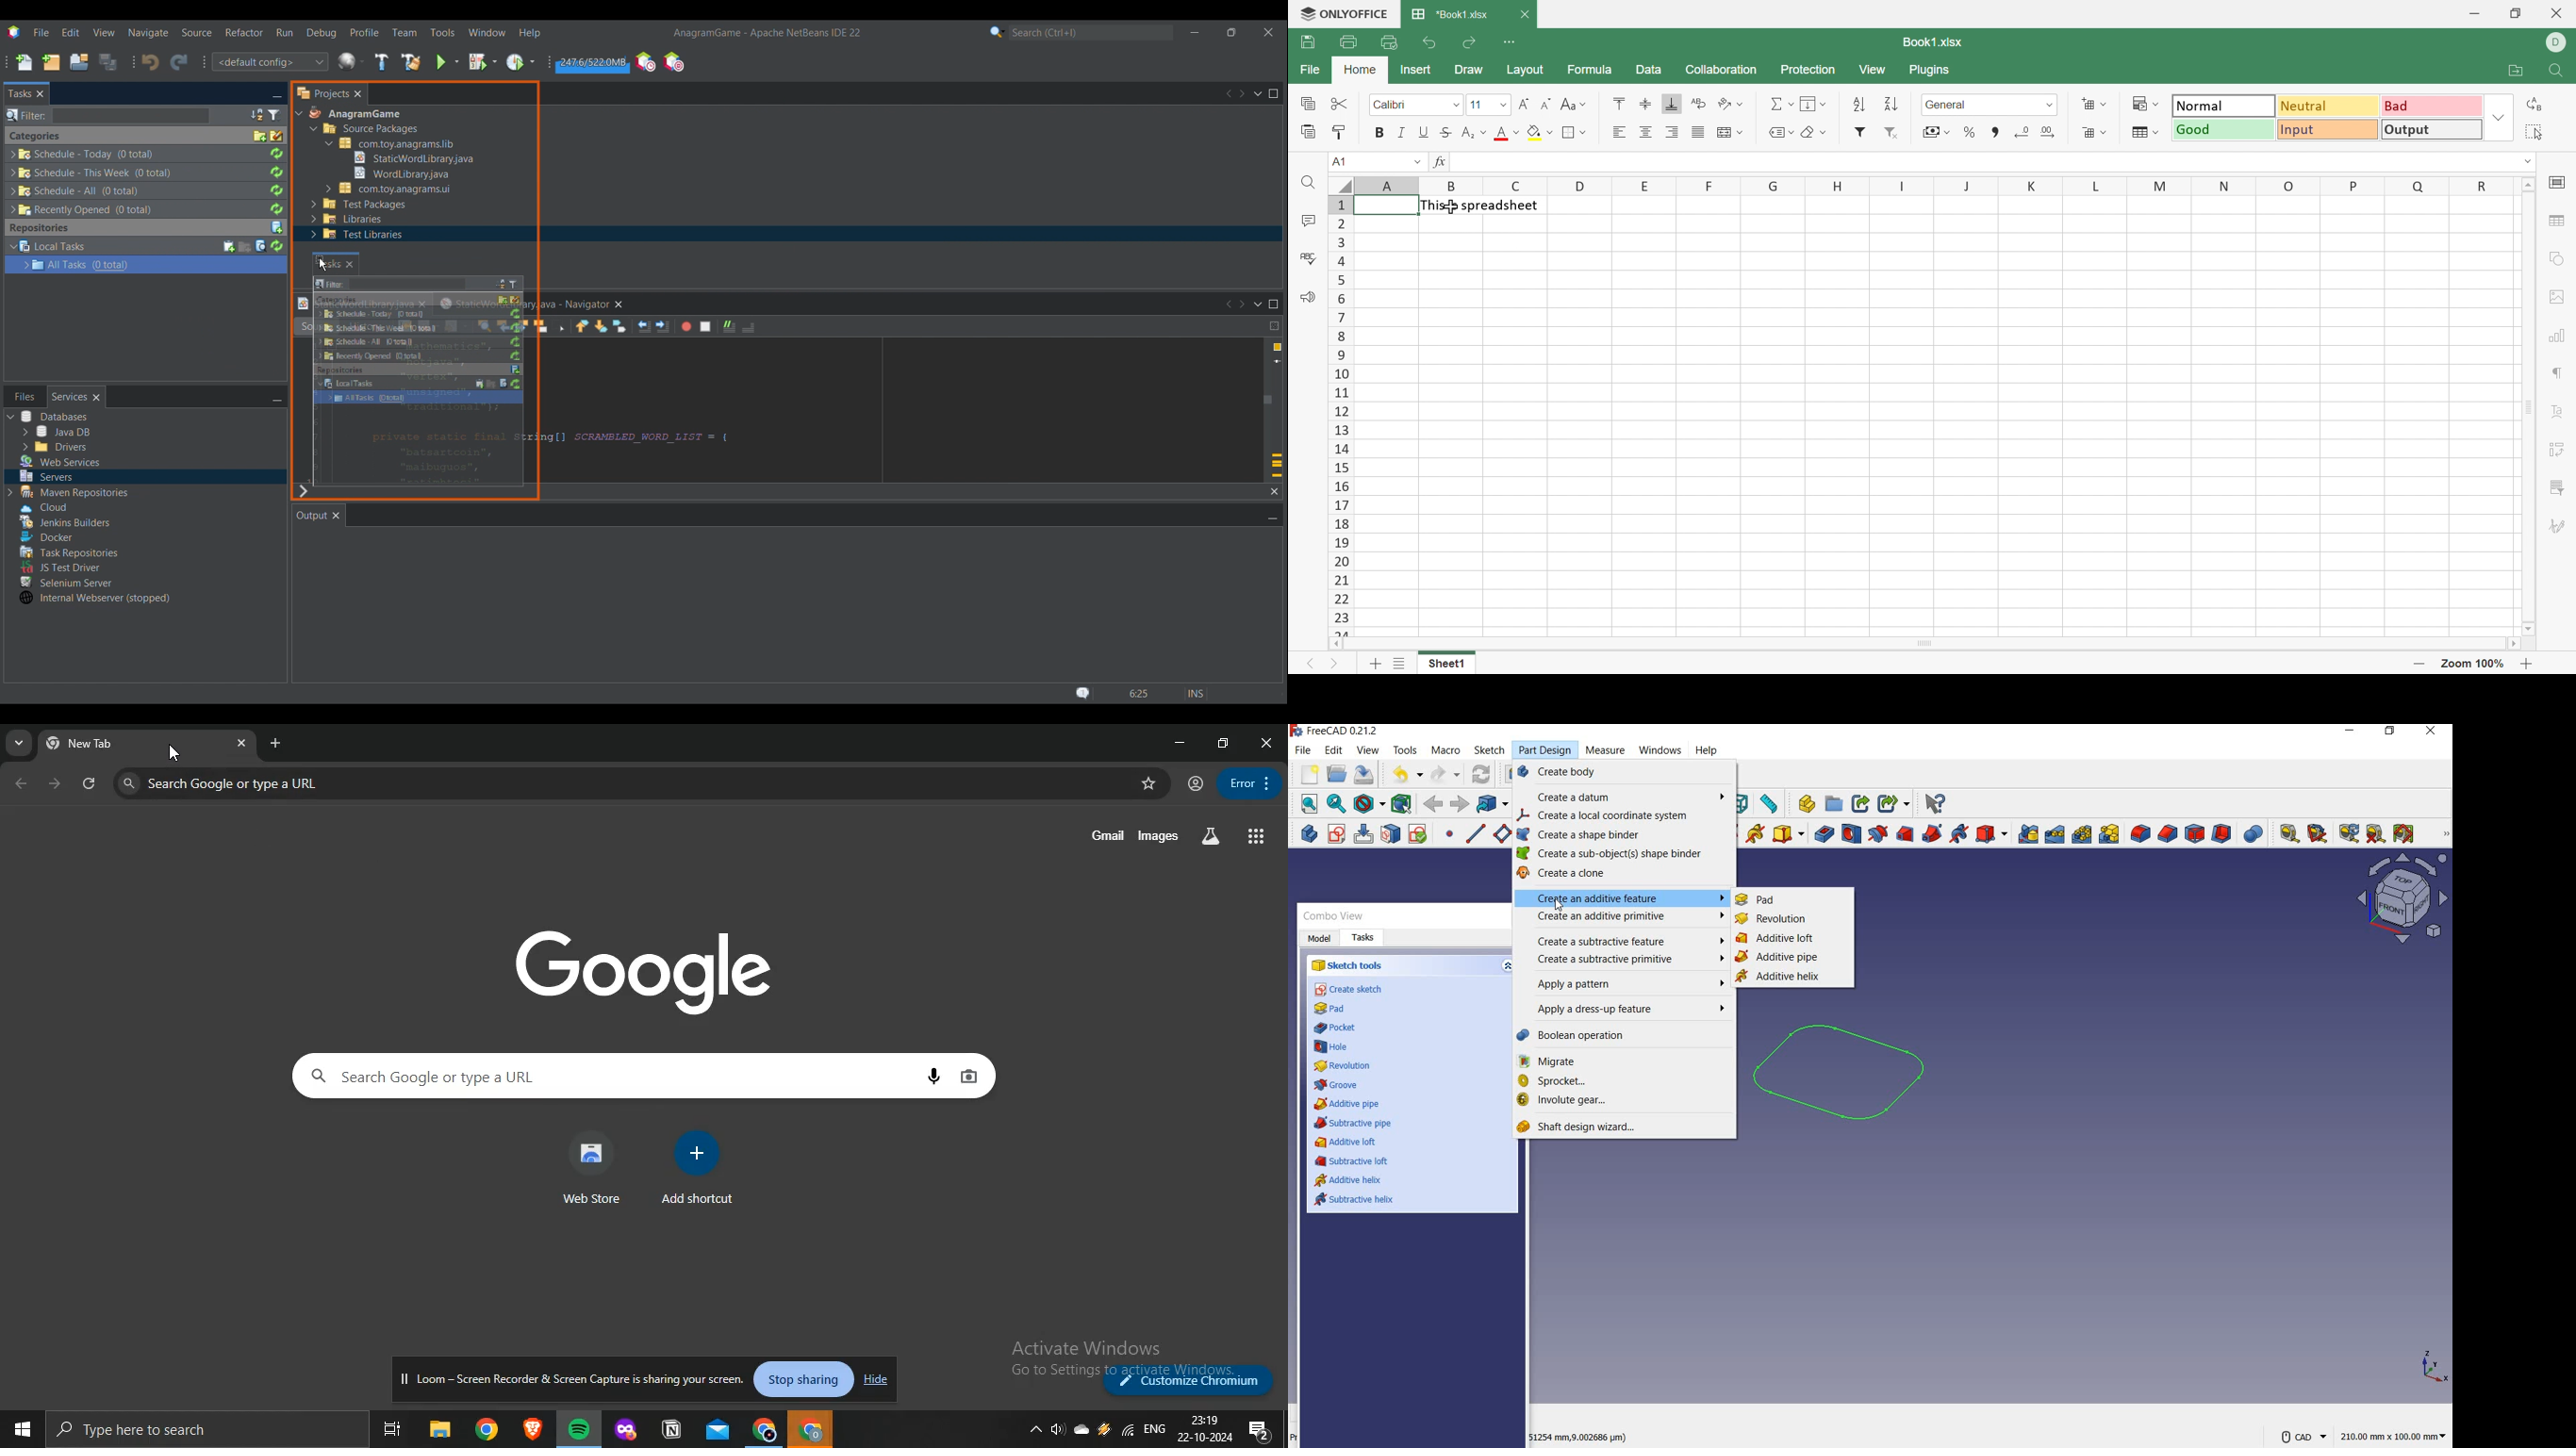 This screenshot has height=1456, width=2576. What do you see at coordinates (1210, 834) in the screenshot?
I see `search labs` at bounding box center [1210, 834].